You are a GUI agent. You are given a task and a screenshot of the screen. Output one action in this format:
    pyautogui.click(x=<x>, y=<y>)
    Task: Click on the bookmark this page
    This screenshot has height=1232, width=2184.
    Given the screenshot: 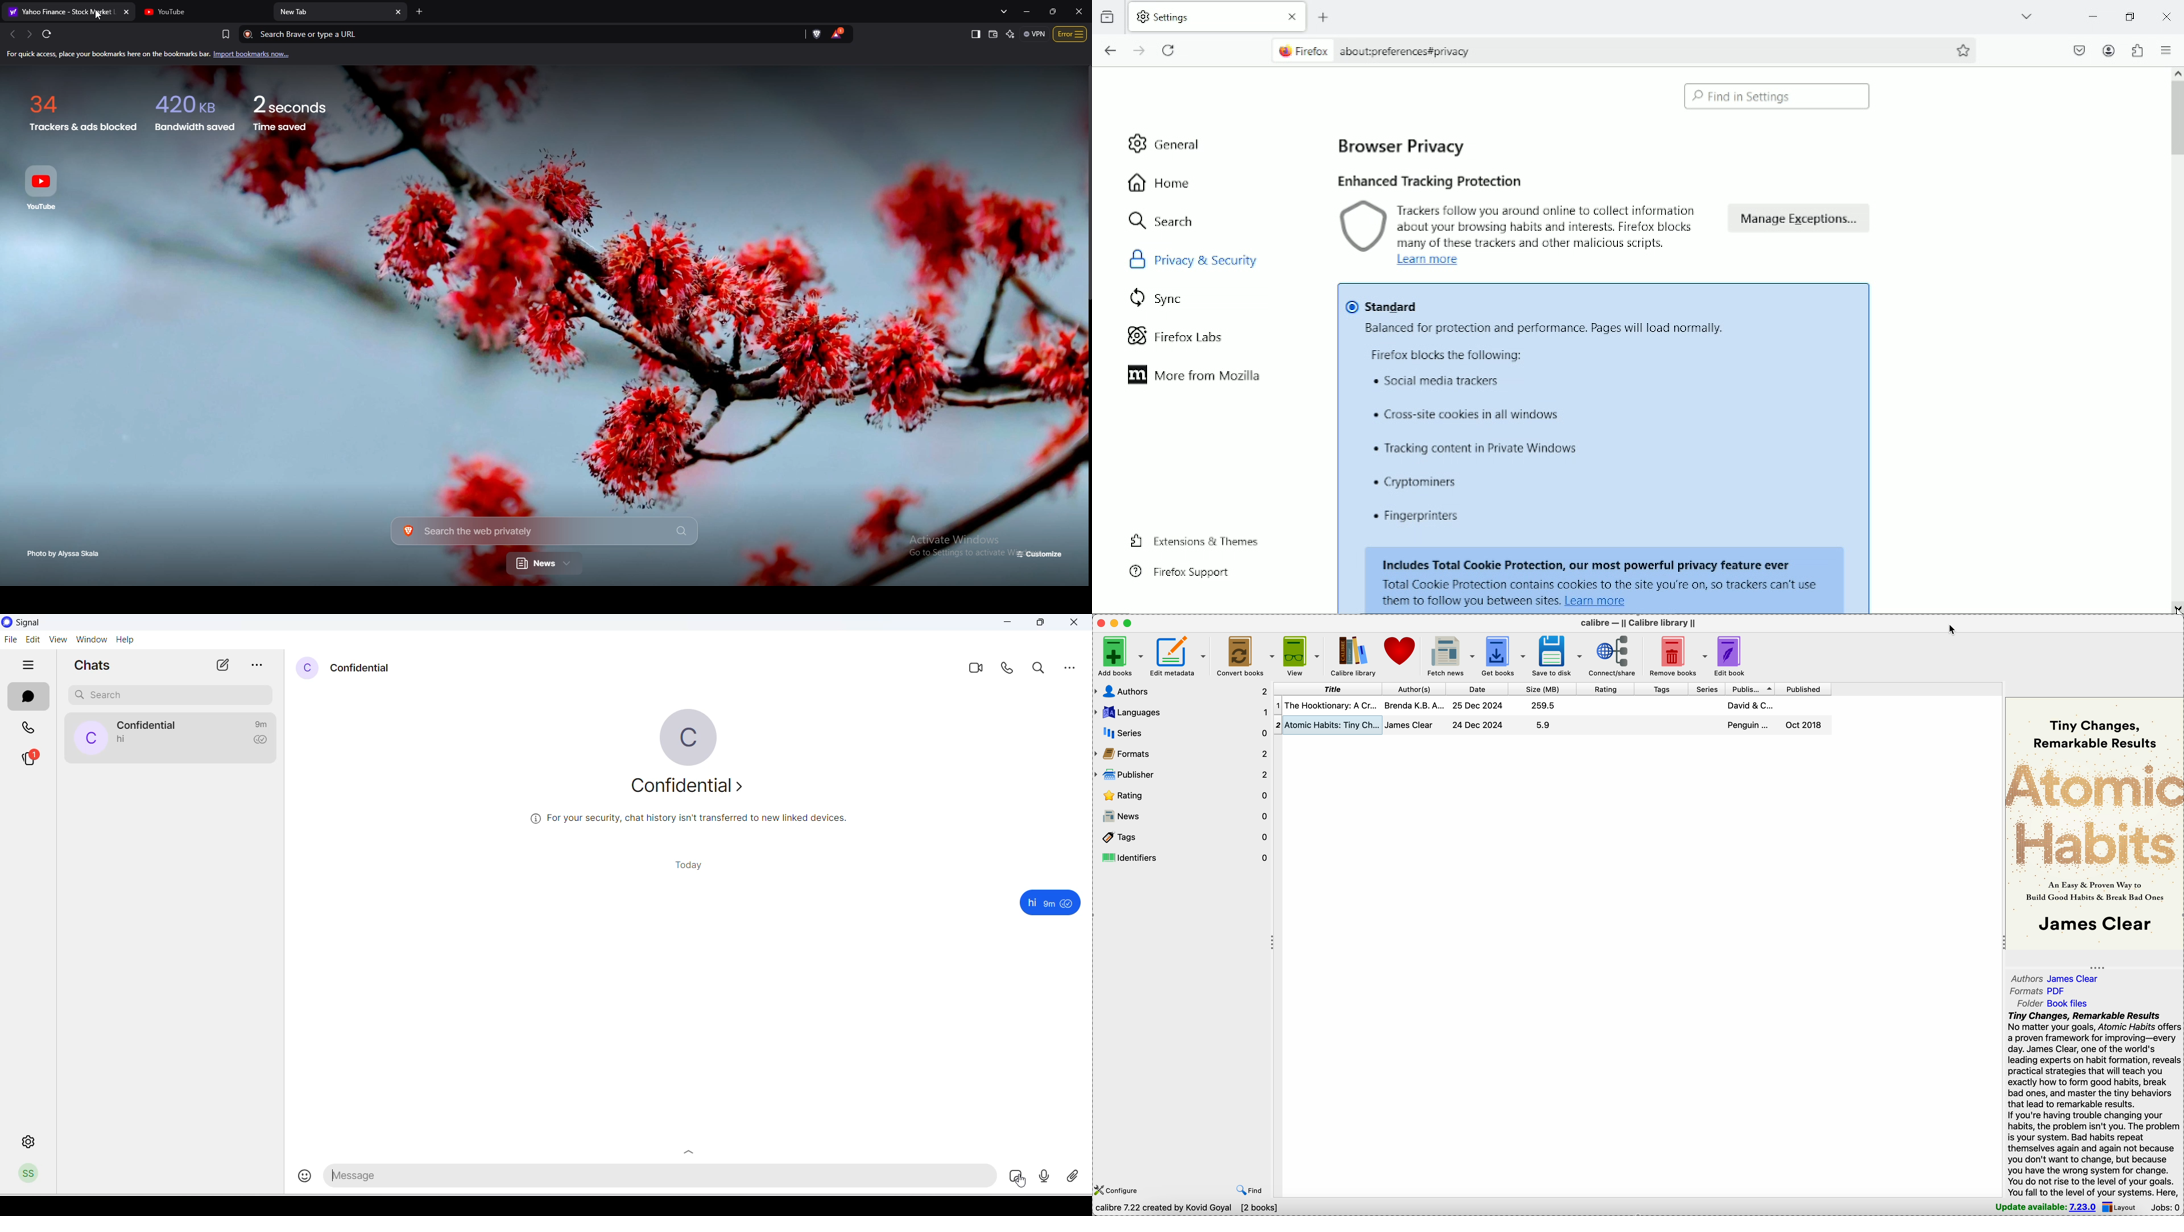 What is the action you would take?
    pyautogui.click(x=1962, y=50)
    